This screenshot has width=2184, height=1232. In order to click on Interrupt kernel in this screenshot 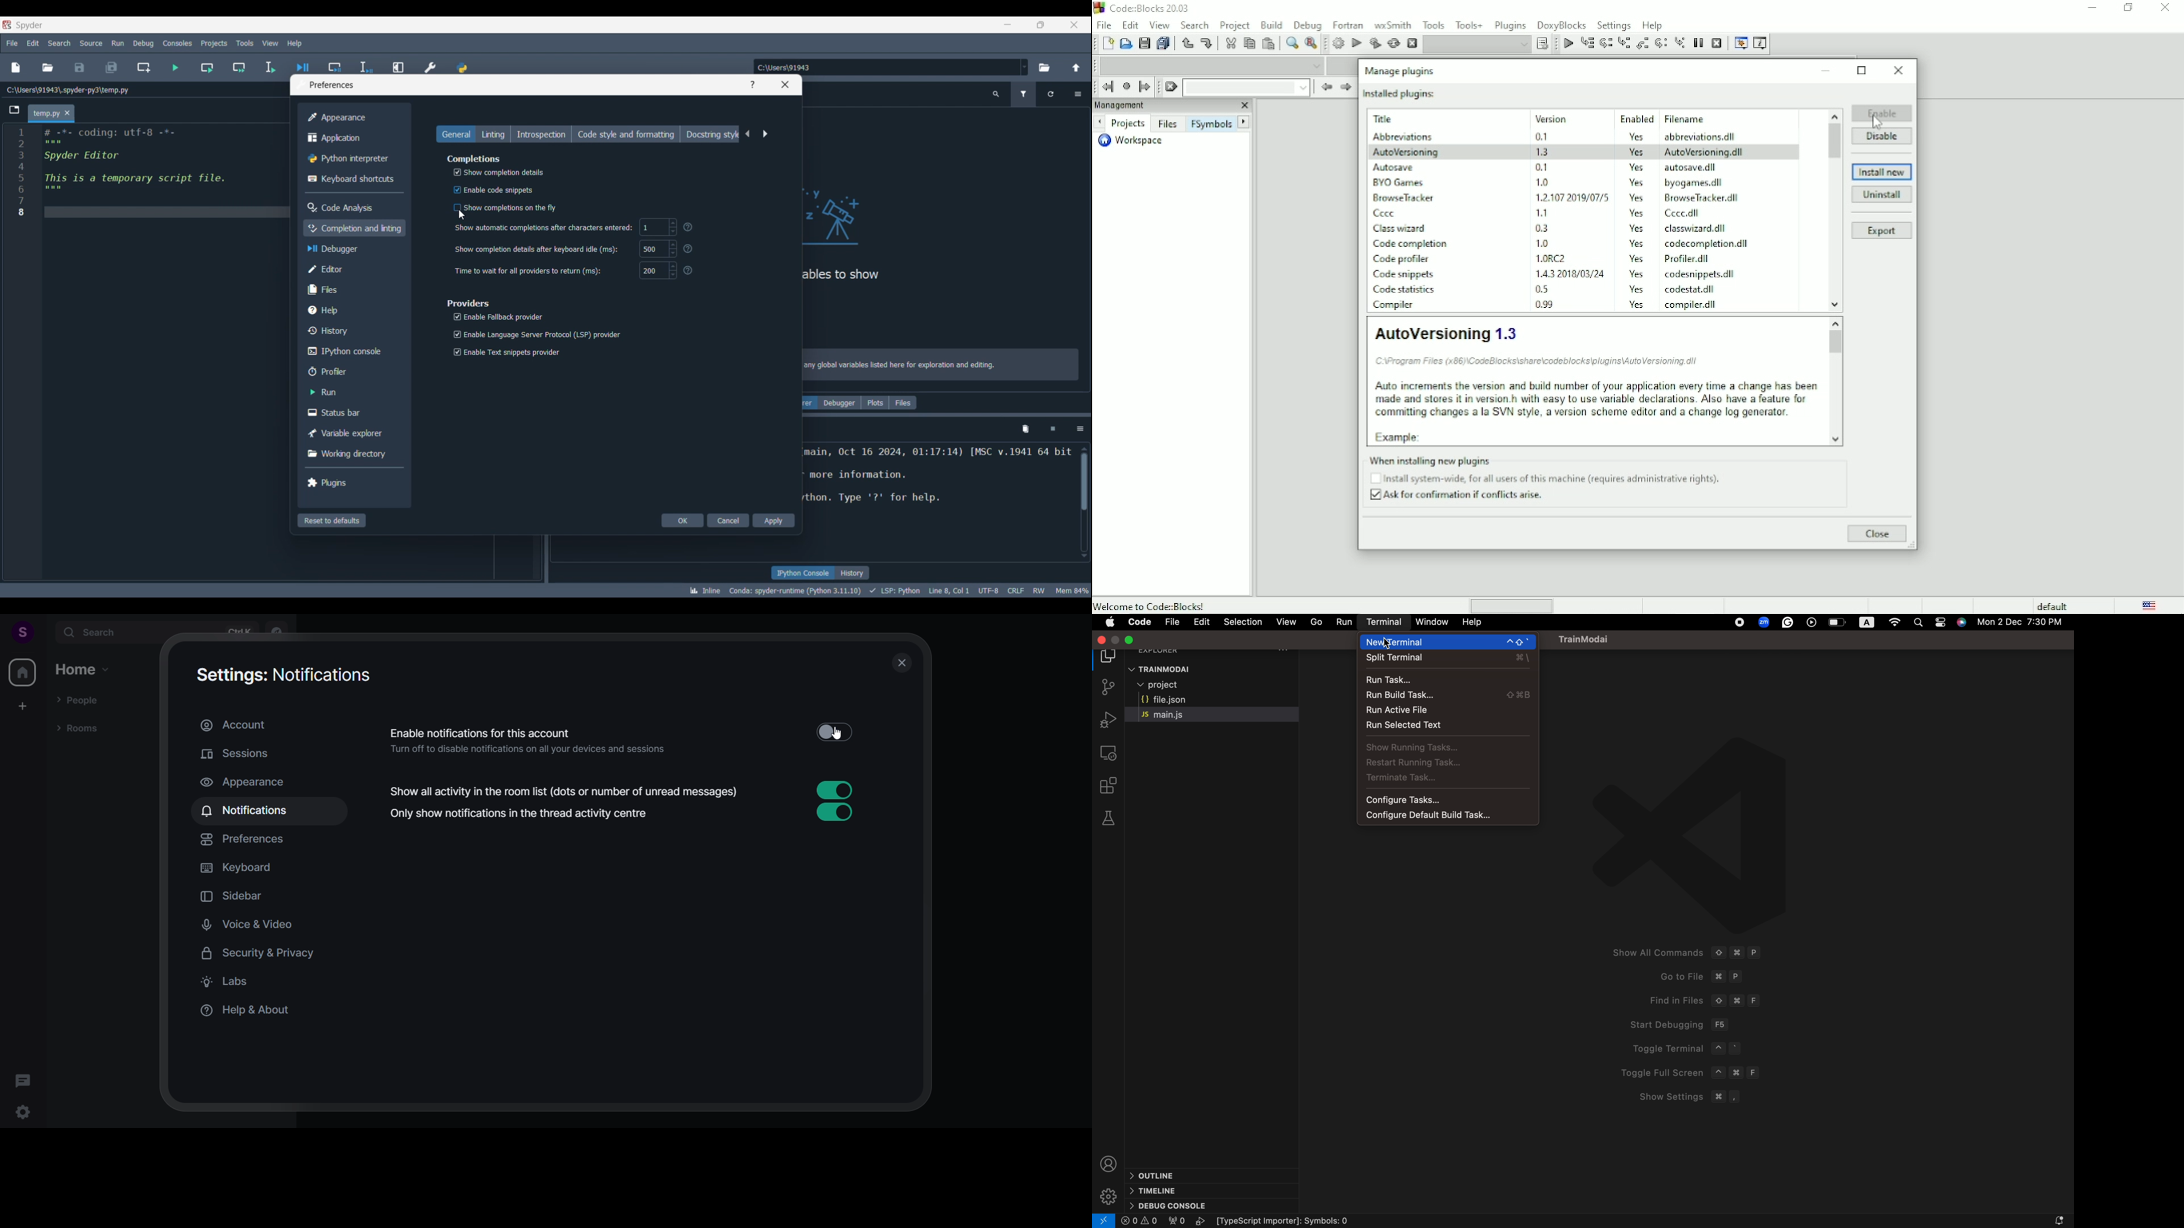, I will do `click(1053, 429)`.